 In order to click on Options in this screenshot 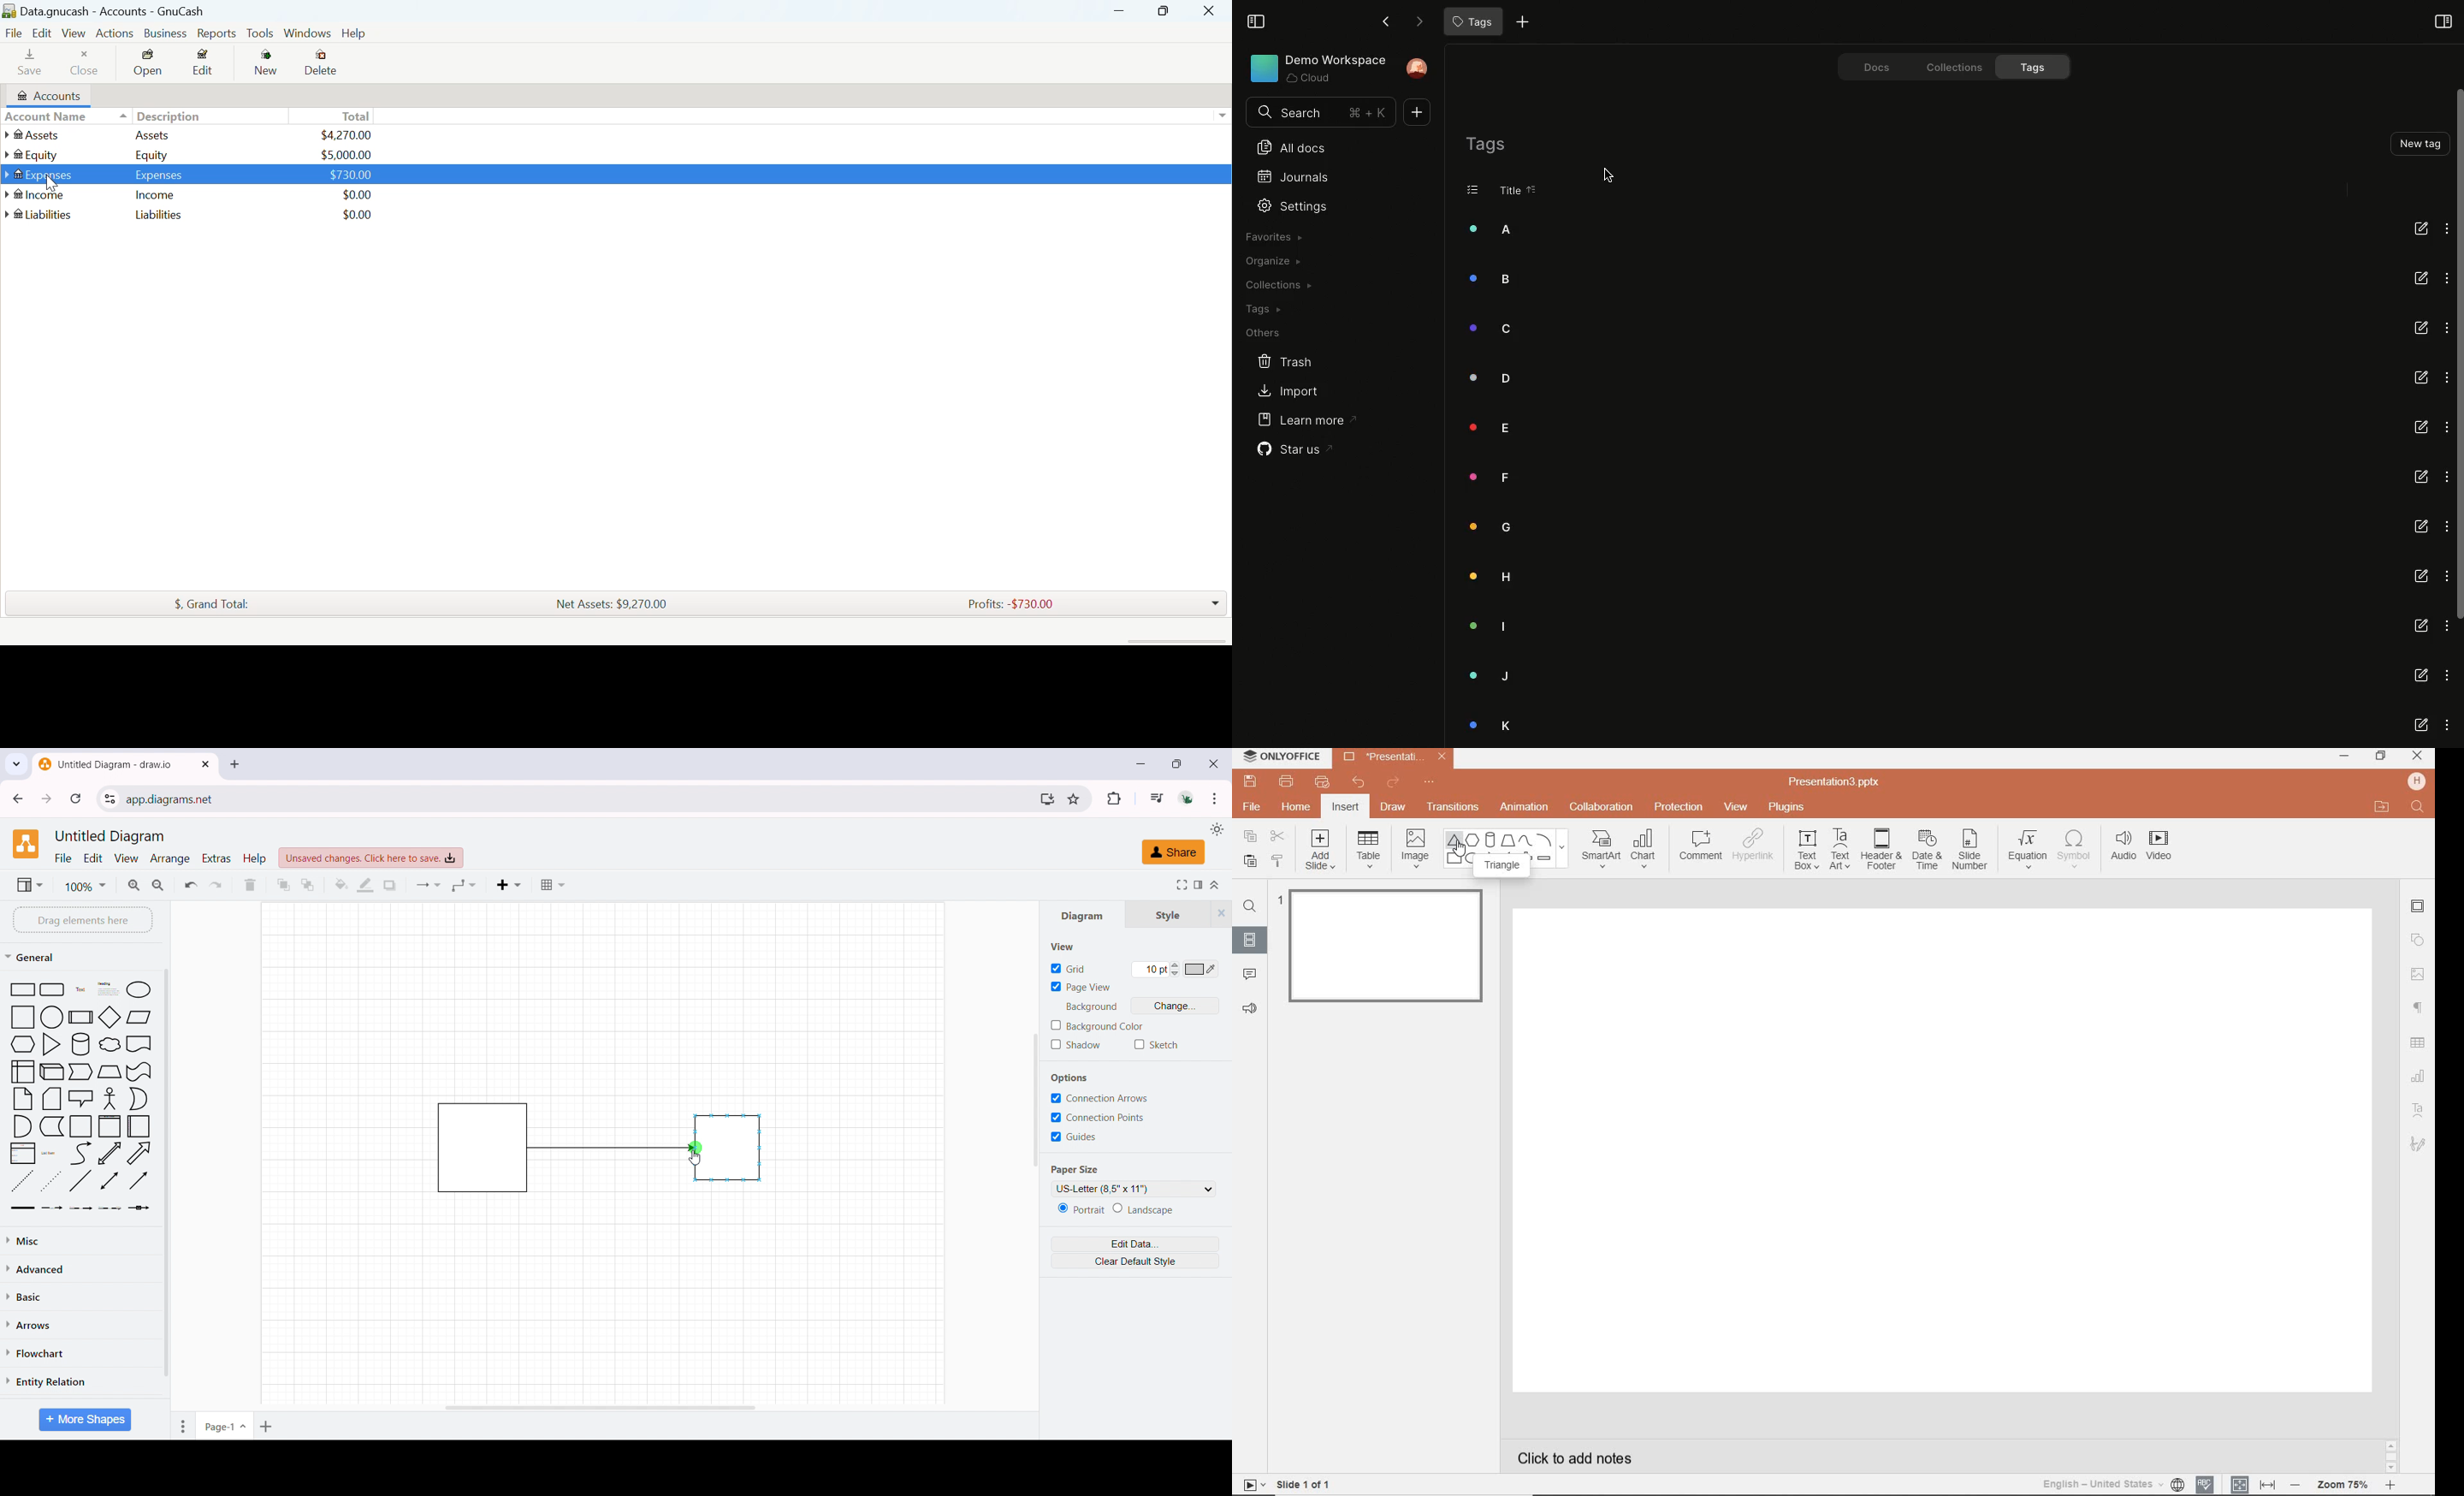, I will do `click(2445, 327)`.